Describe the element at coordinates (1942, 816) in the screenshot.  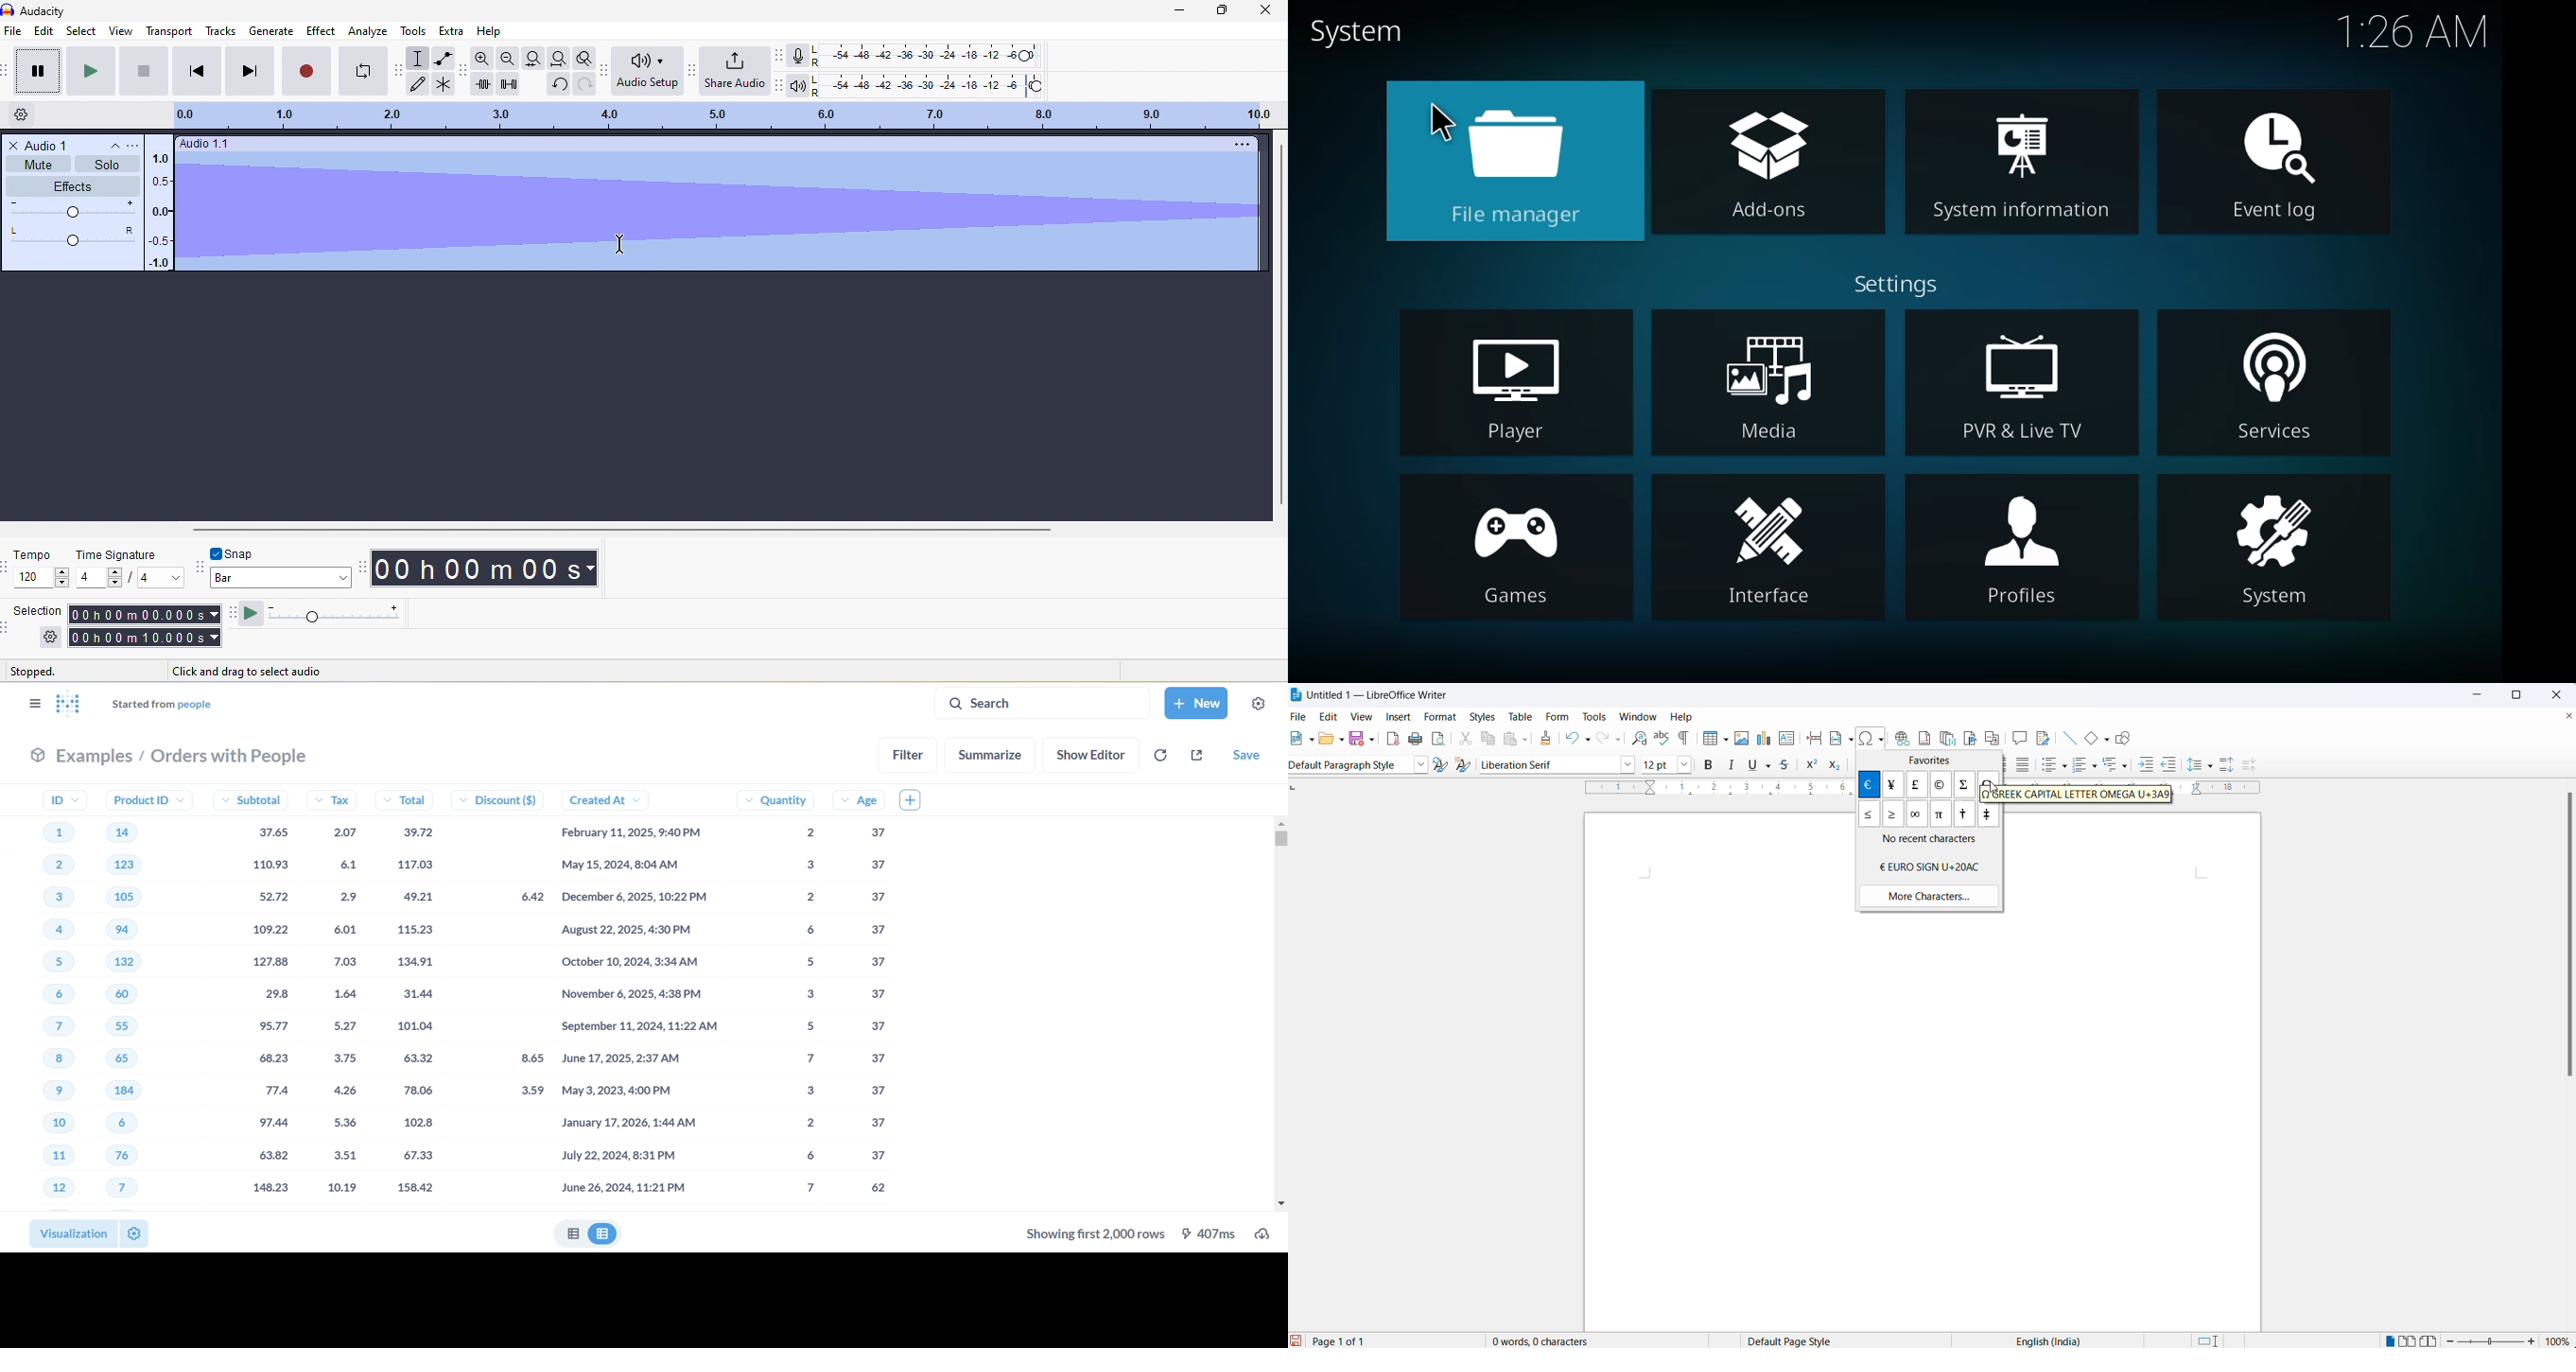
I see `pi` at that location.